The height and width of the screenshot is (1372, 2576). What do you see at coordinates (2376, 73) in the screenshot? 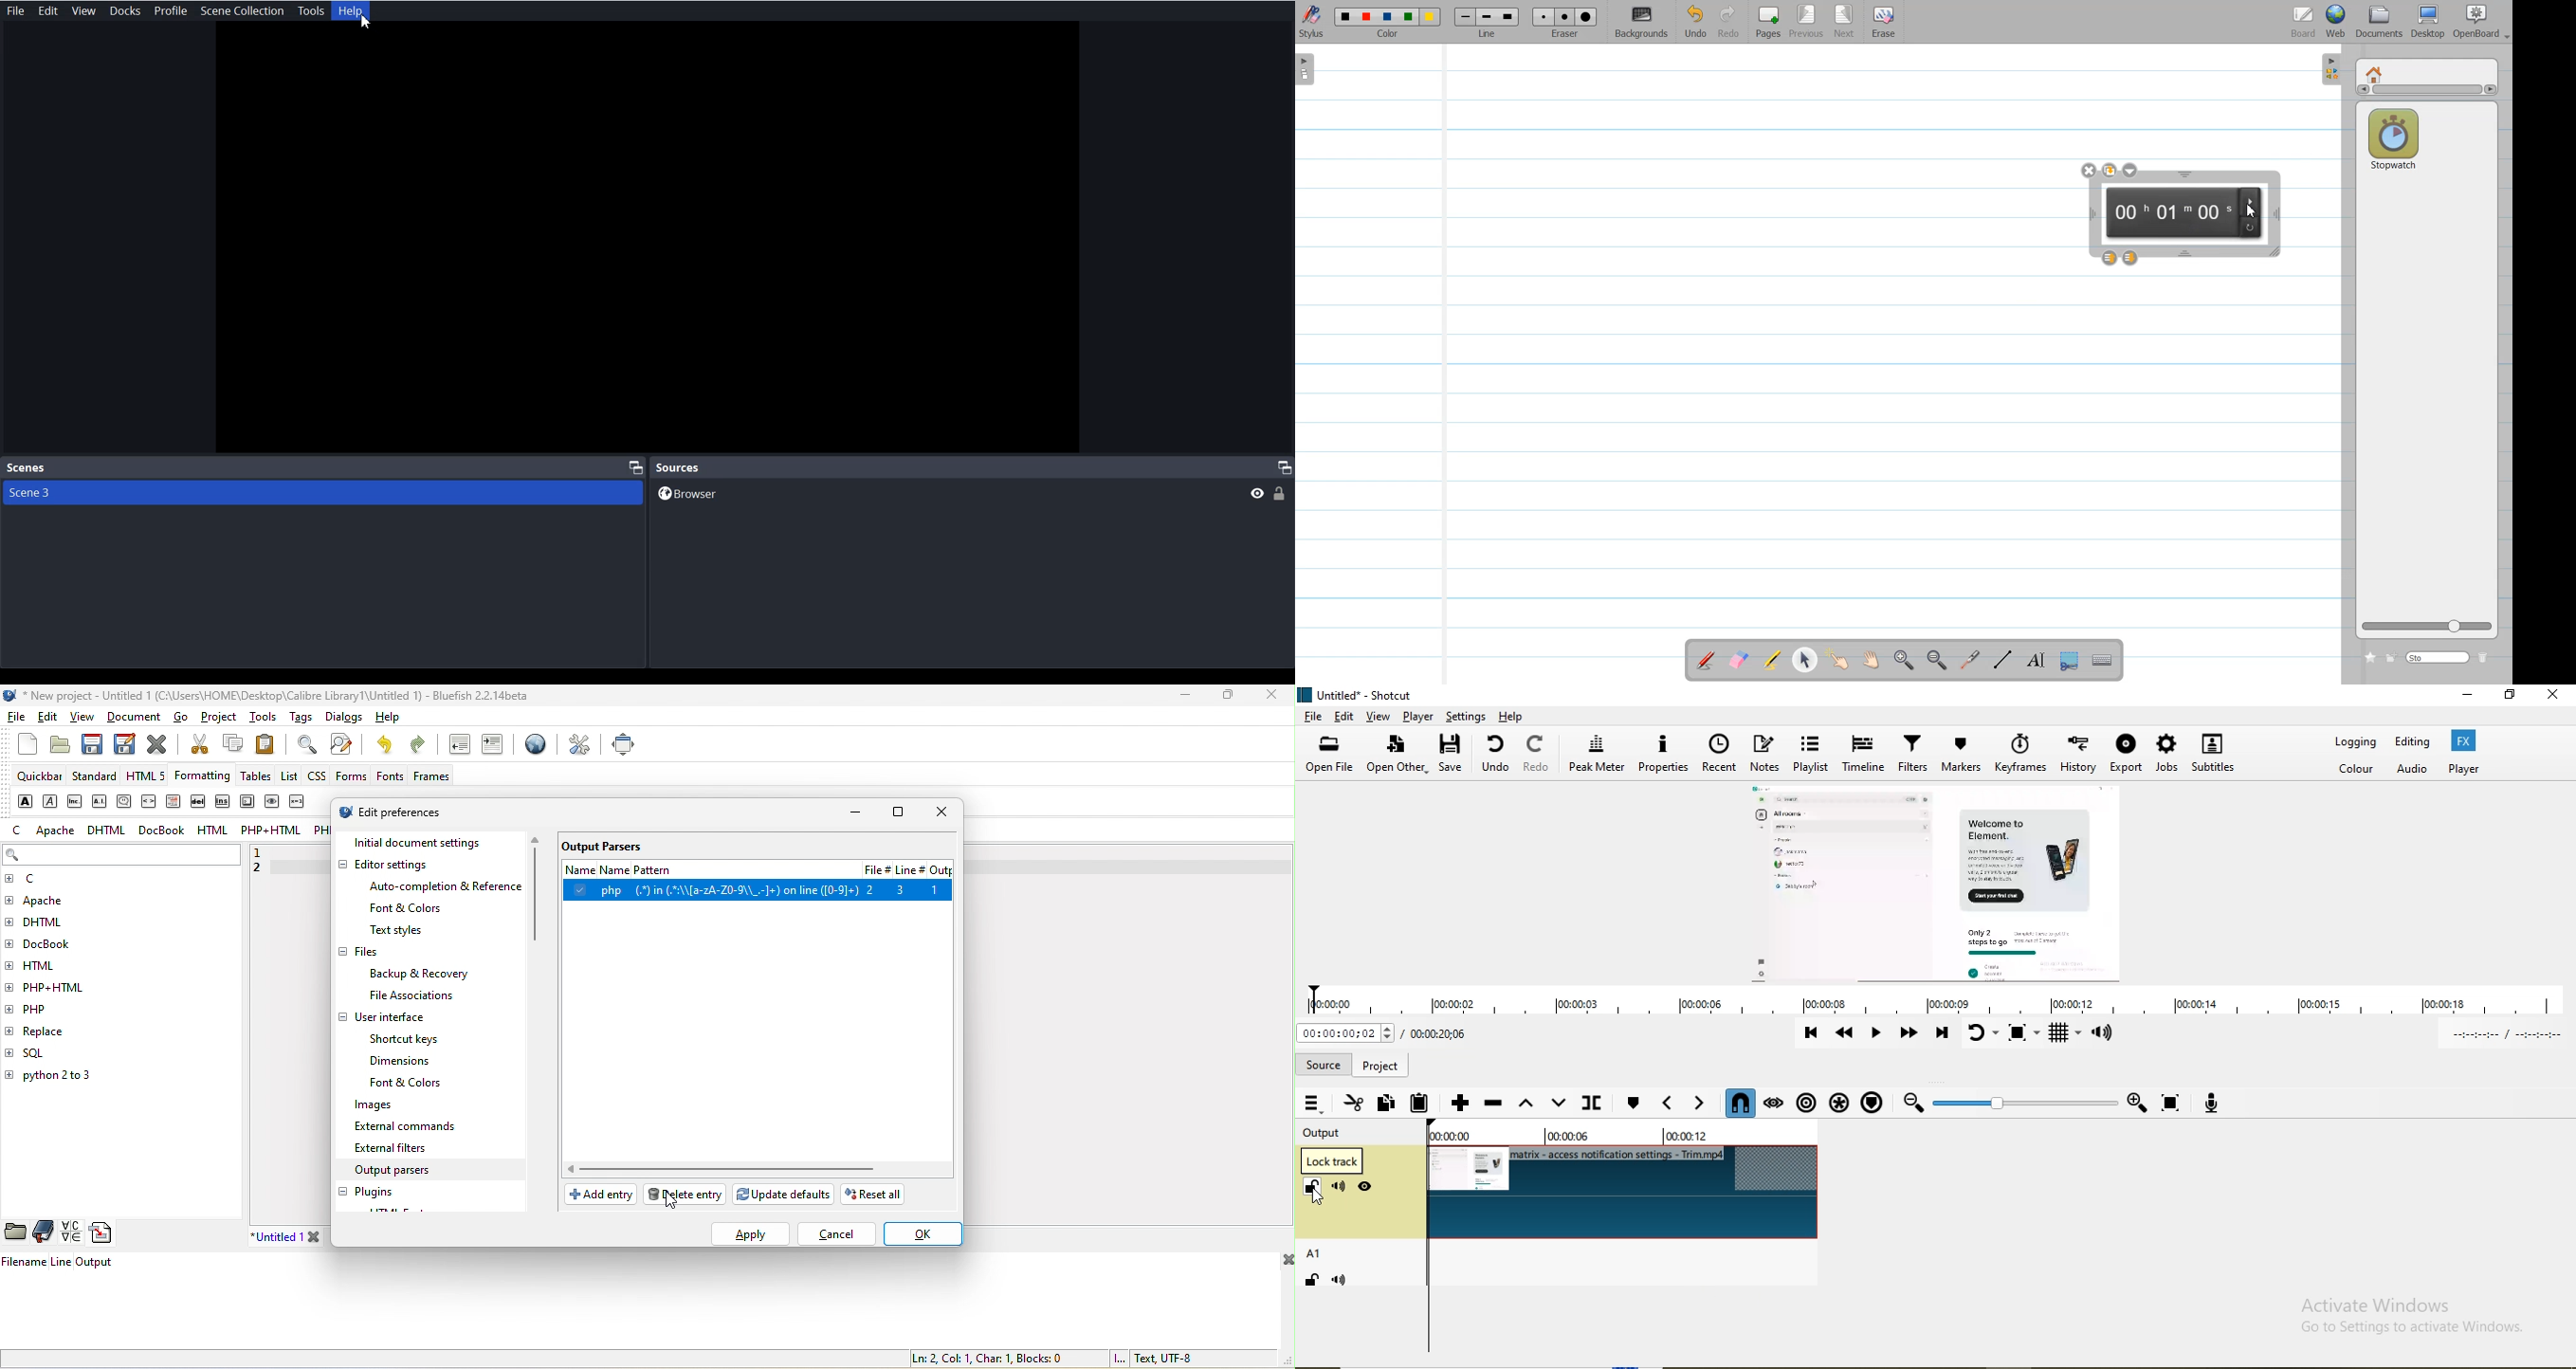
I see `Home window` at bounding box center [2376, 73].